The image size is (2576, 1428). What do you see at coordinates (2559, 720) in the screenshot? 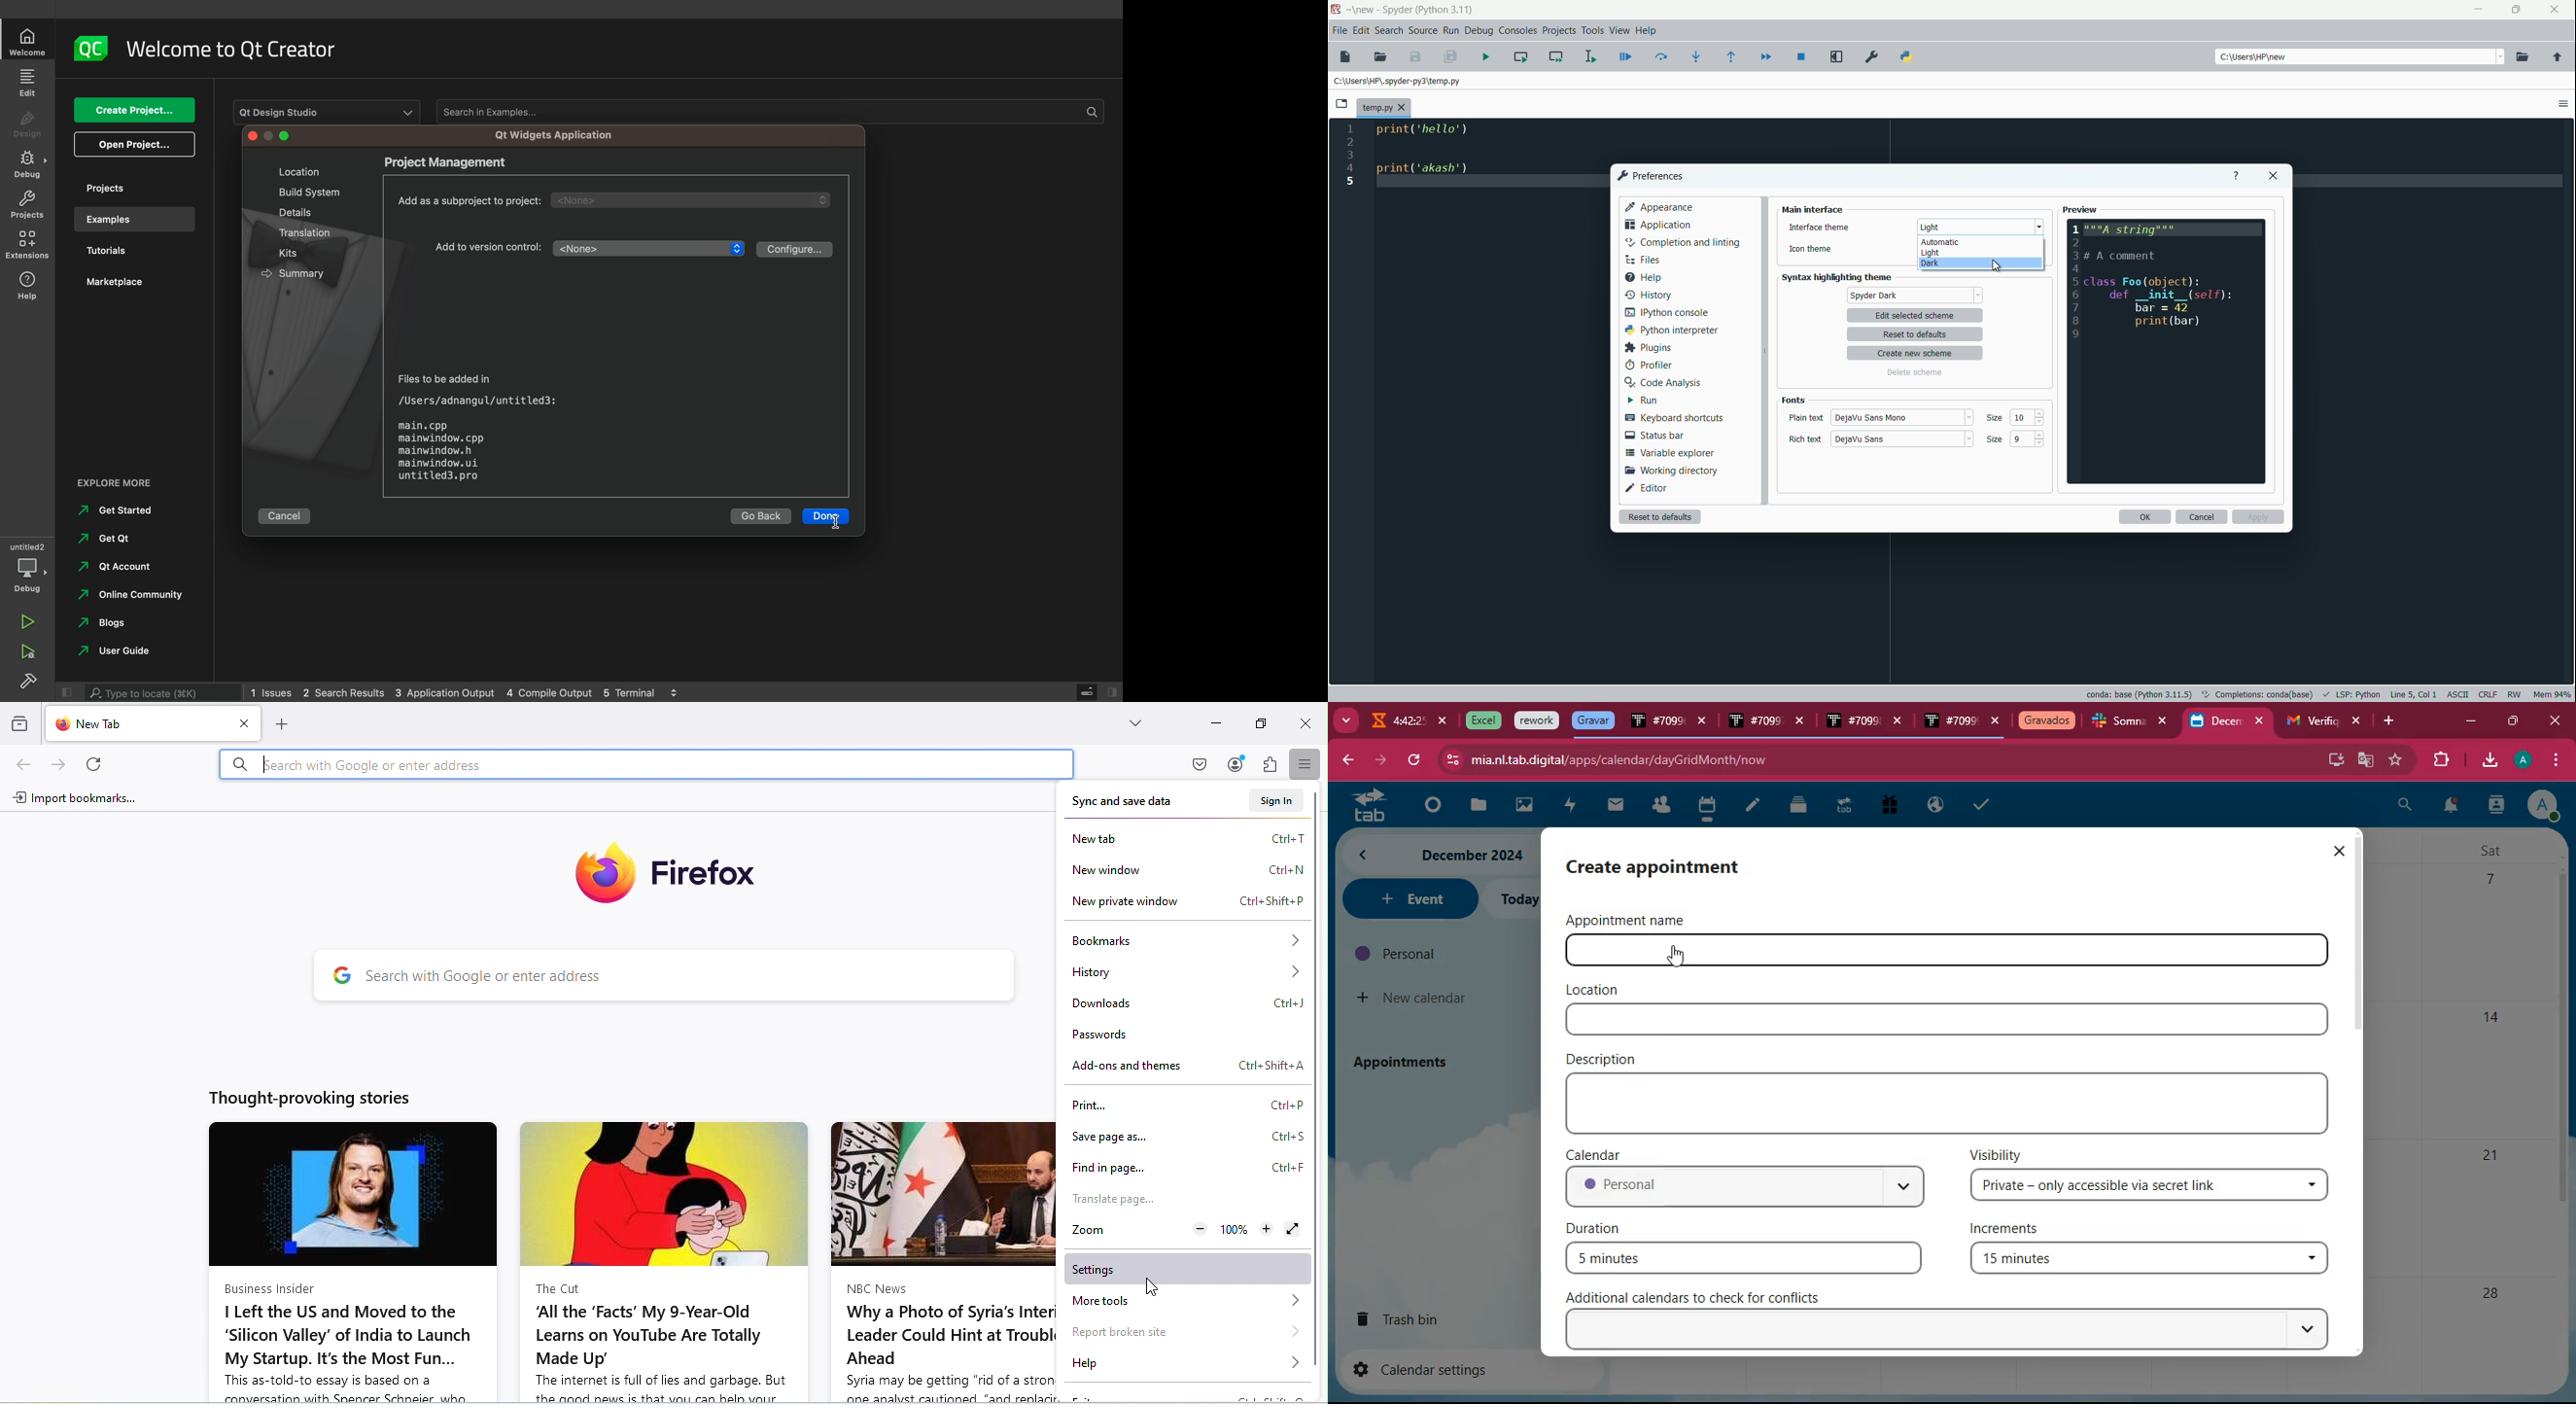
I see `close` at bounding box center [2559, 720].